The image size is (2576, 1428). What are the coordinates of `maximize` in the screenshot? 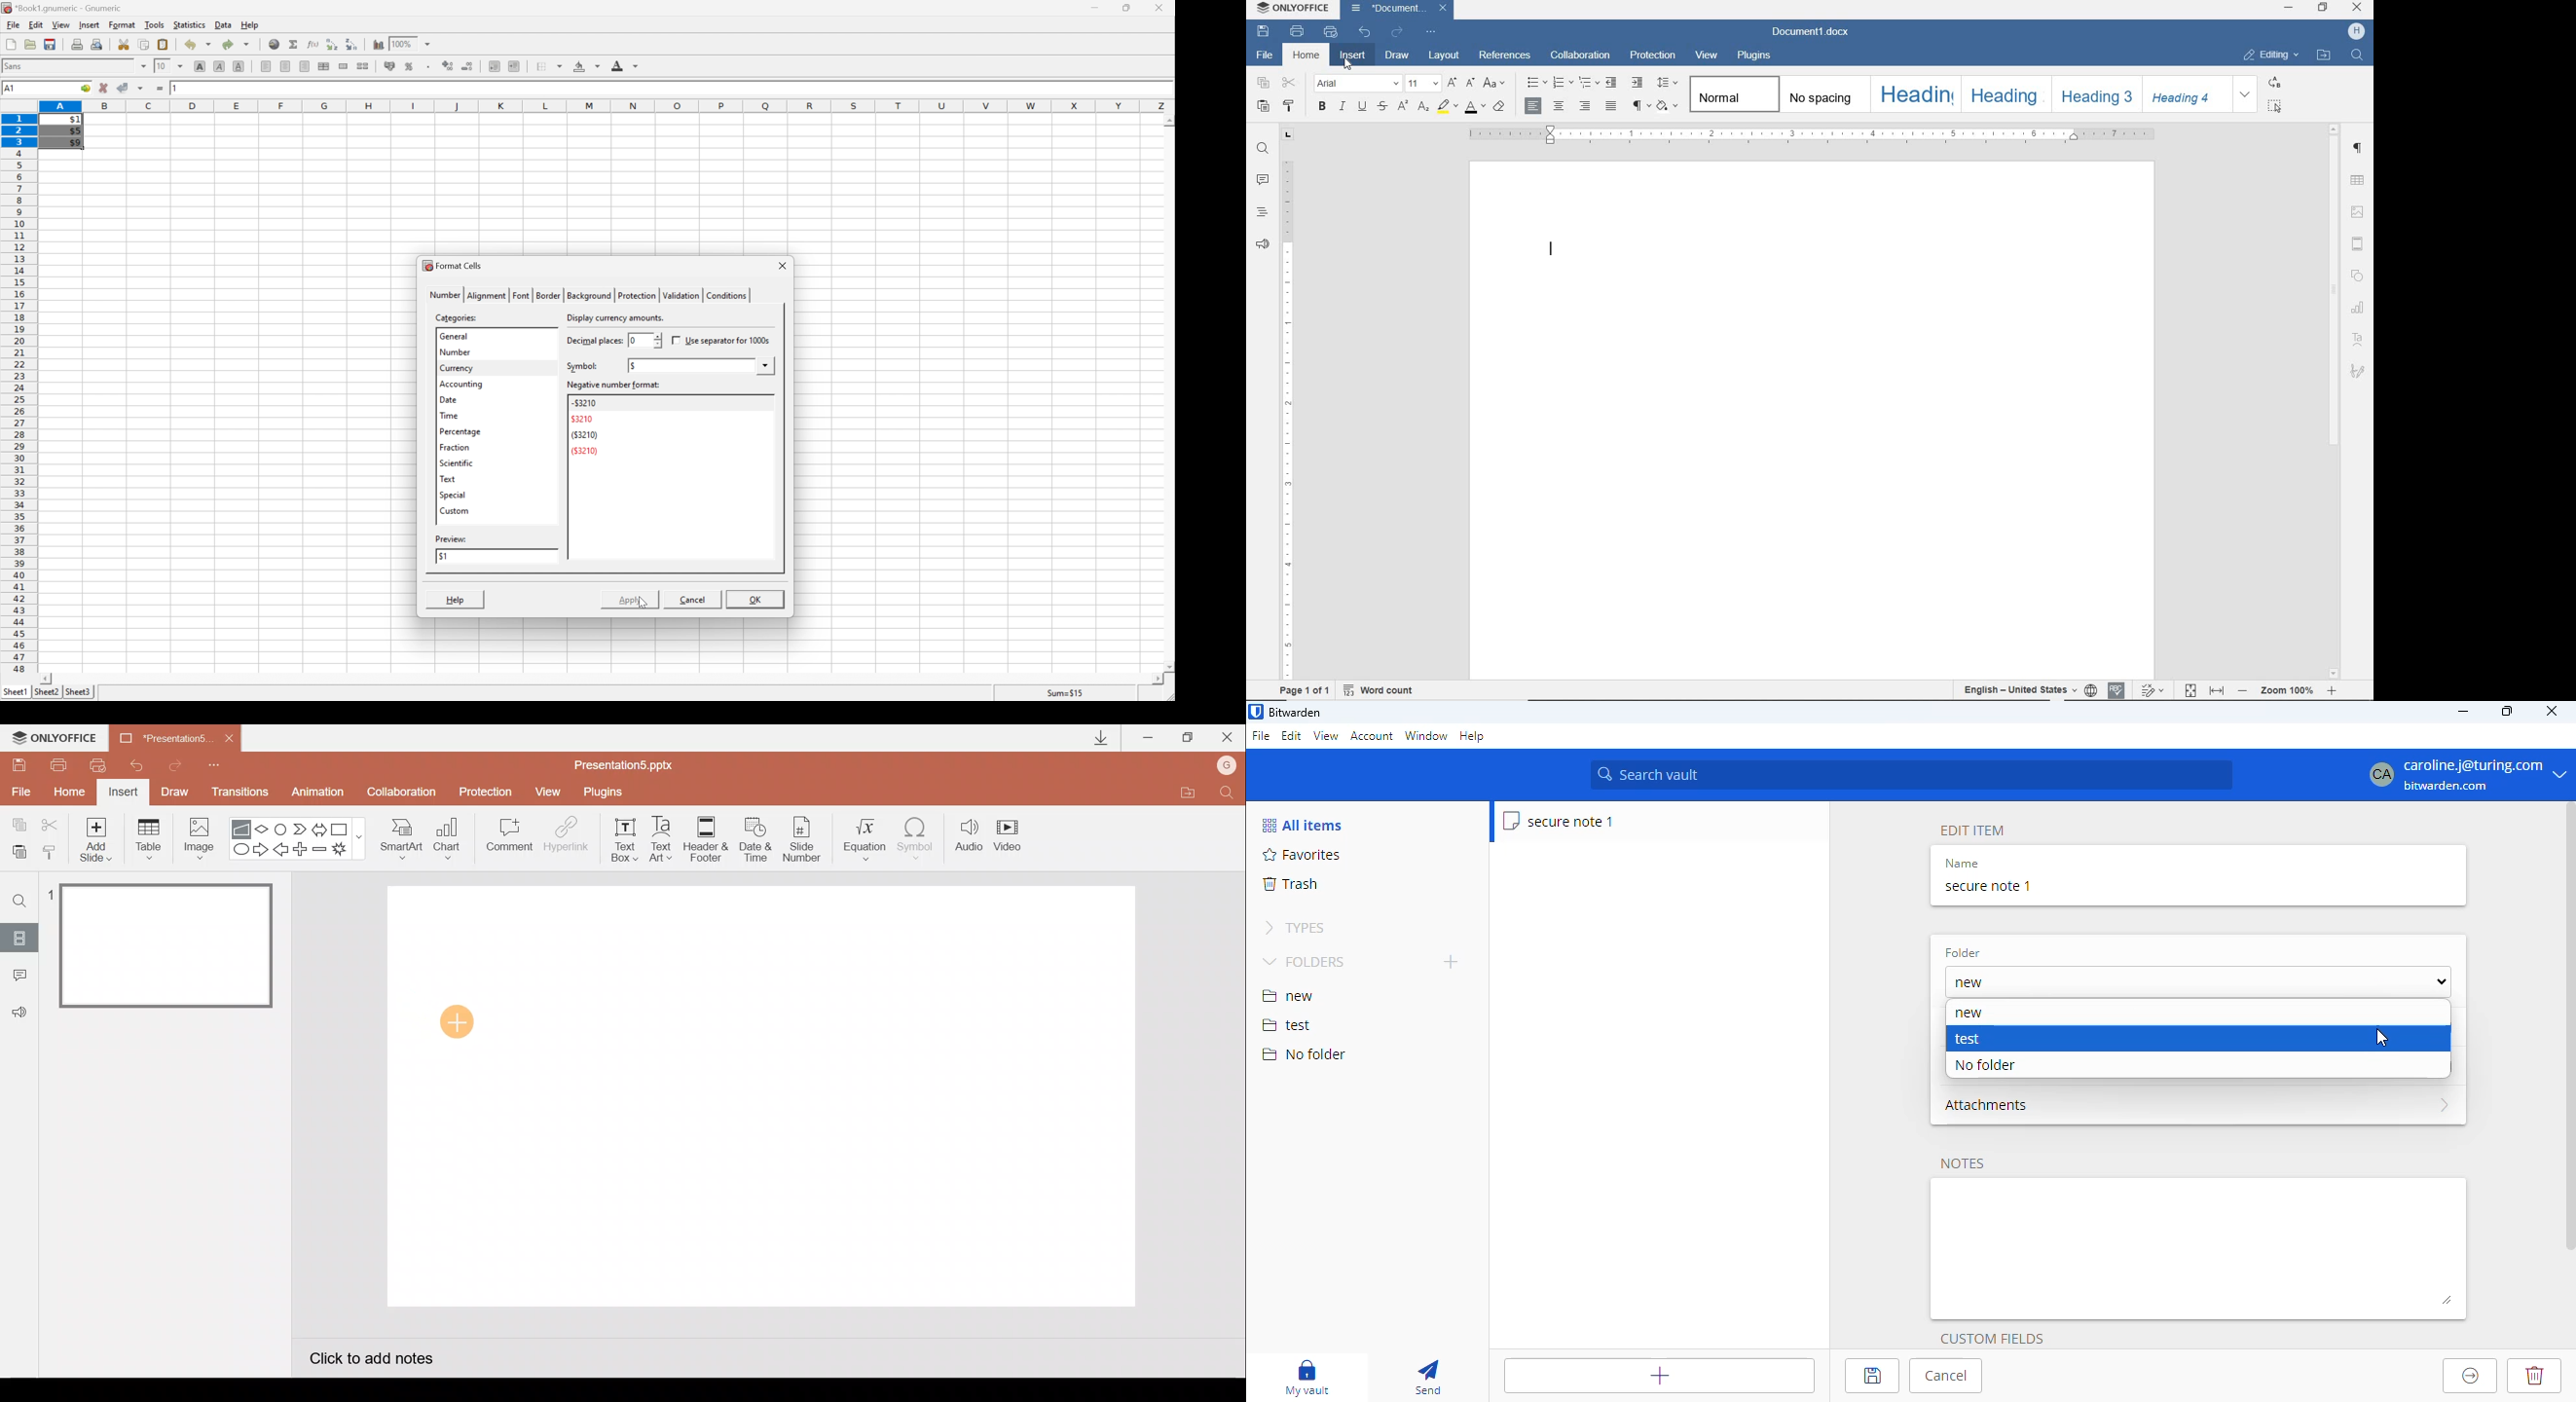 It's located at (2509, 711).